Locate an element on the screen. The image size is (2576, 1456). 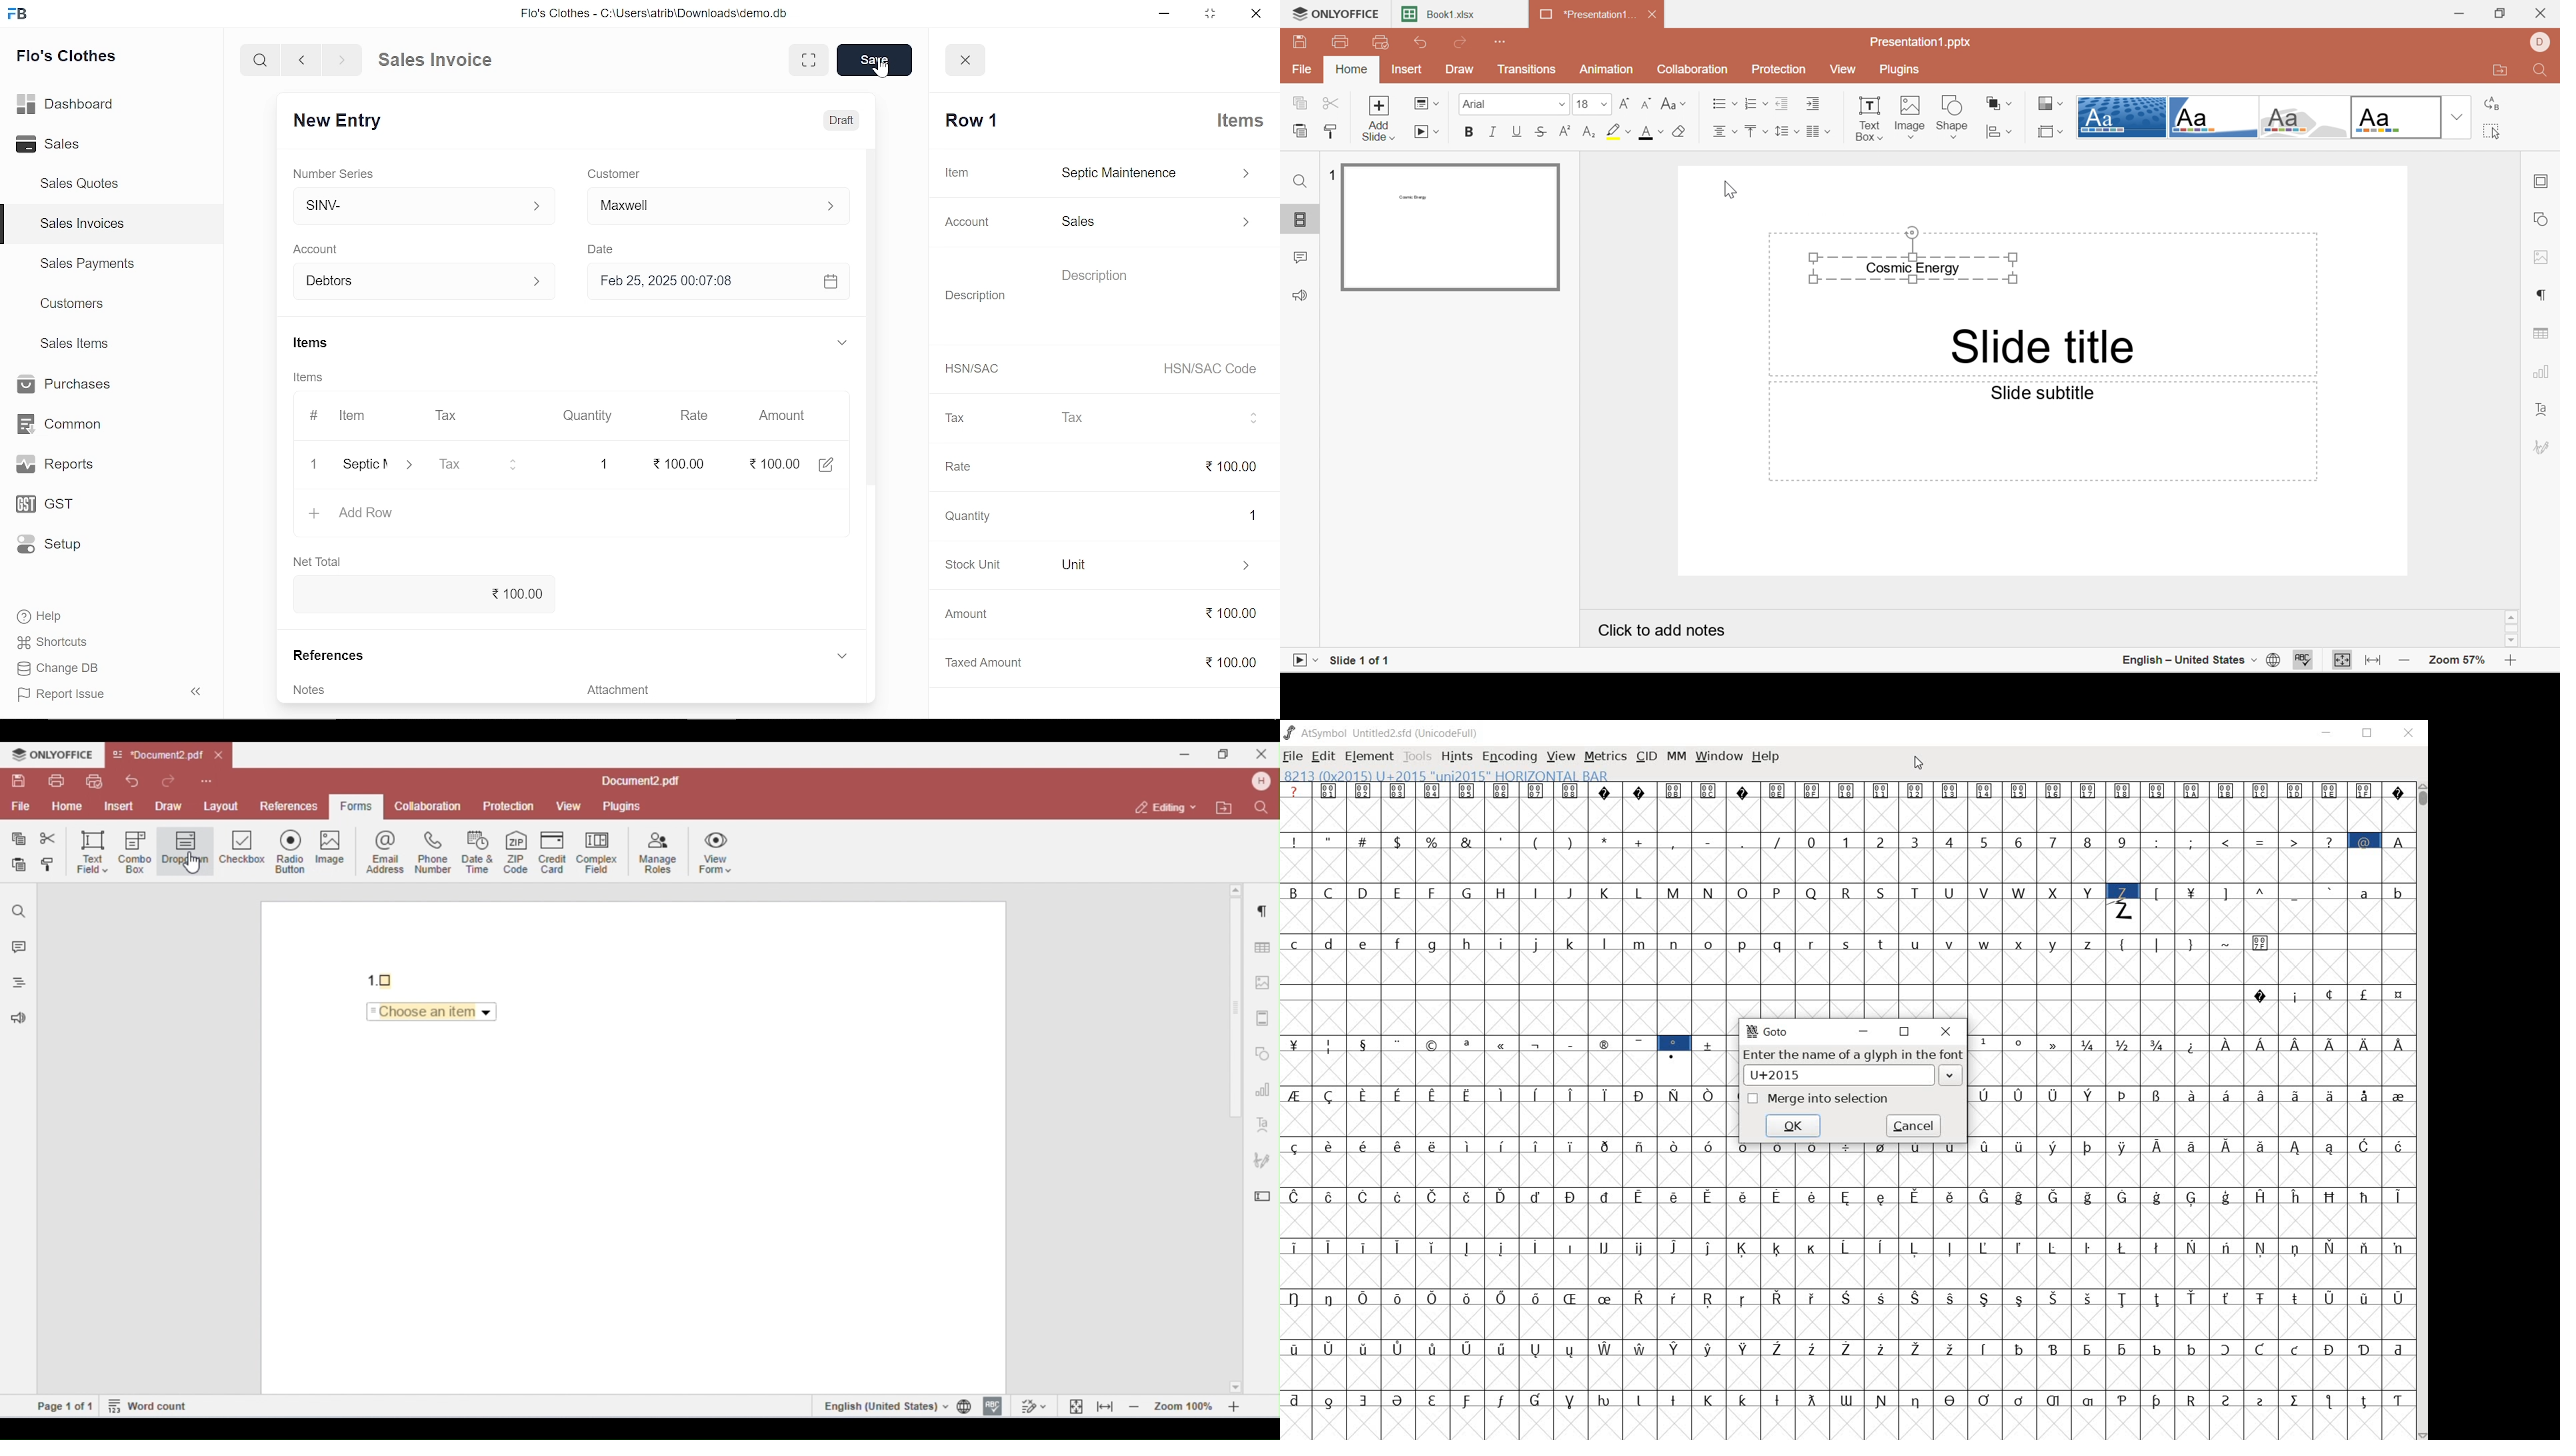
Description is located at coordinates (976, 293).